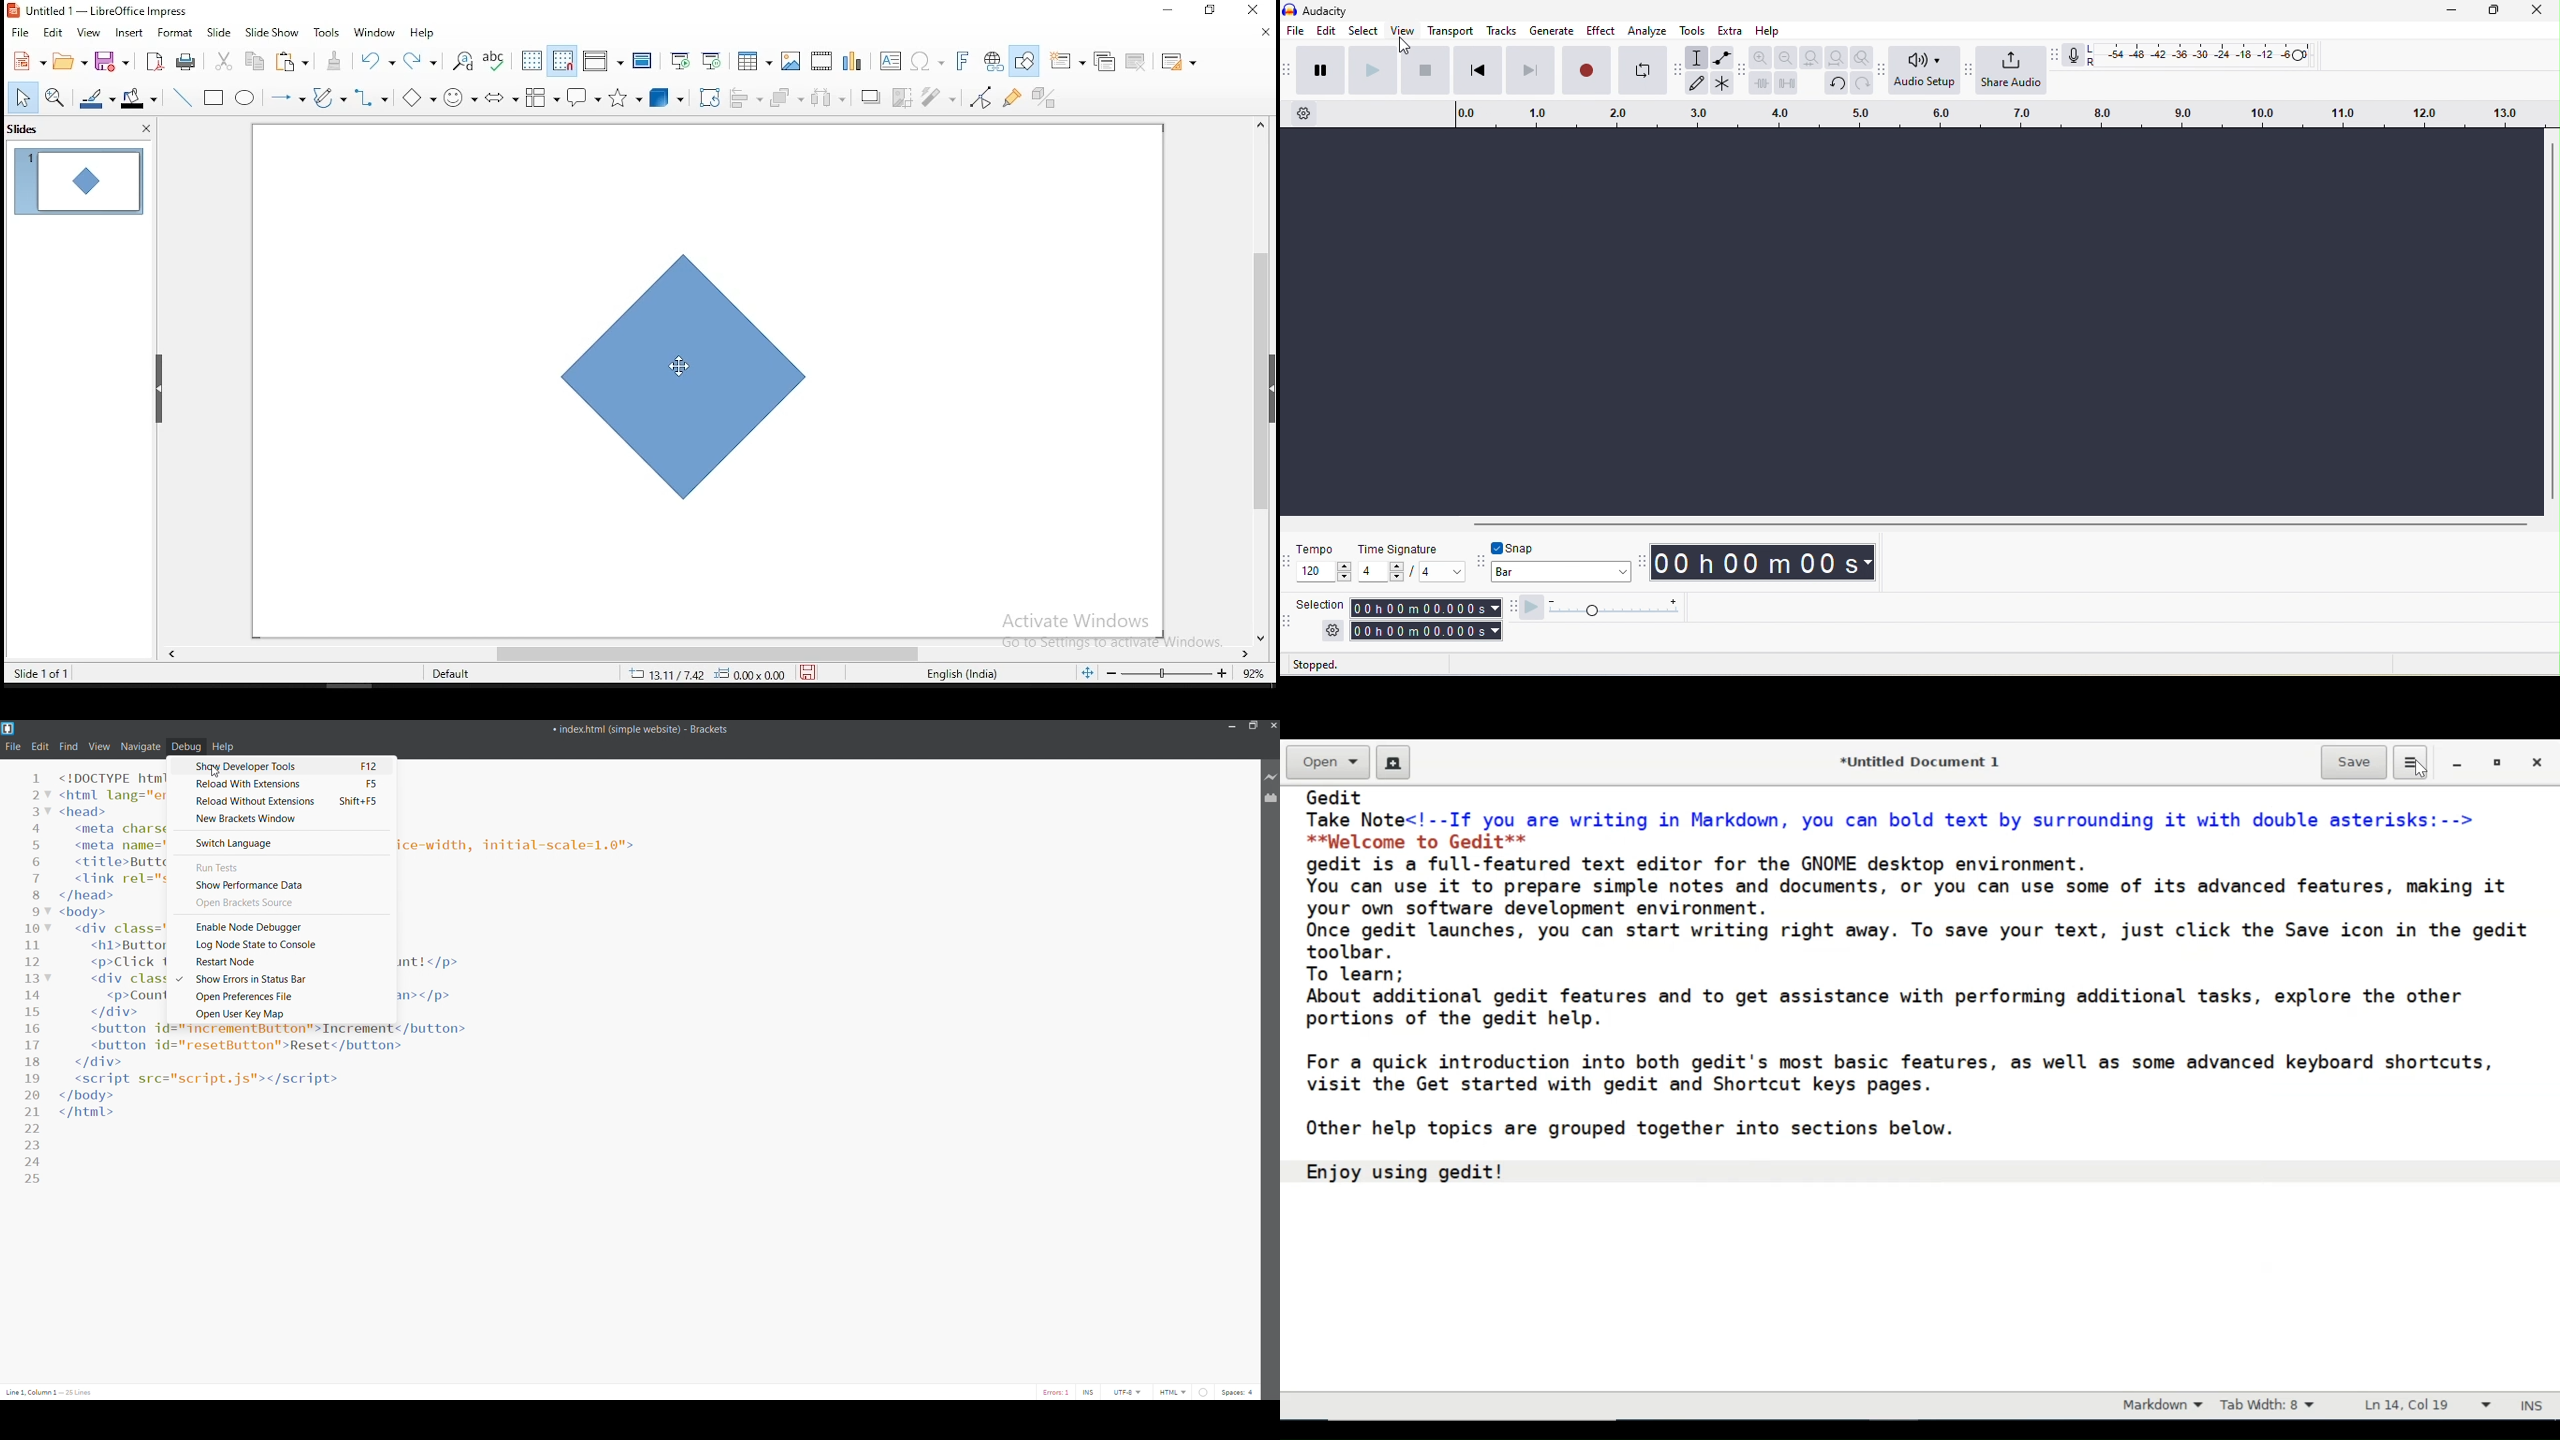  Describe the element at coordinates (1182, 62) in the screenshot. I see `slide layout` at that location.